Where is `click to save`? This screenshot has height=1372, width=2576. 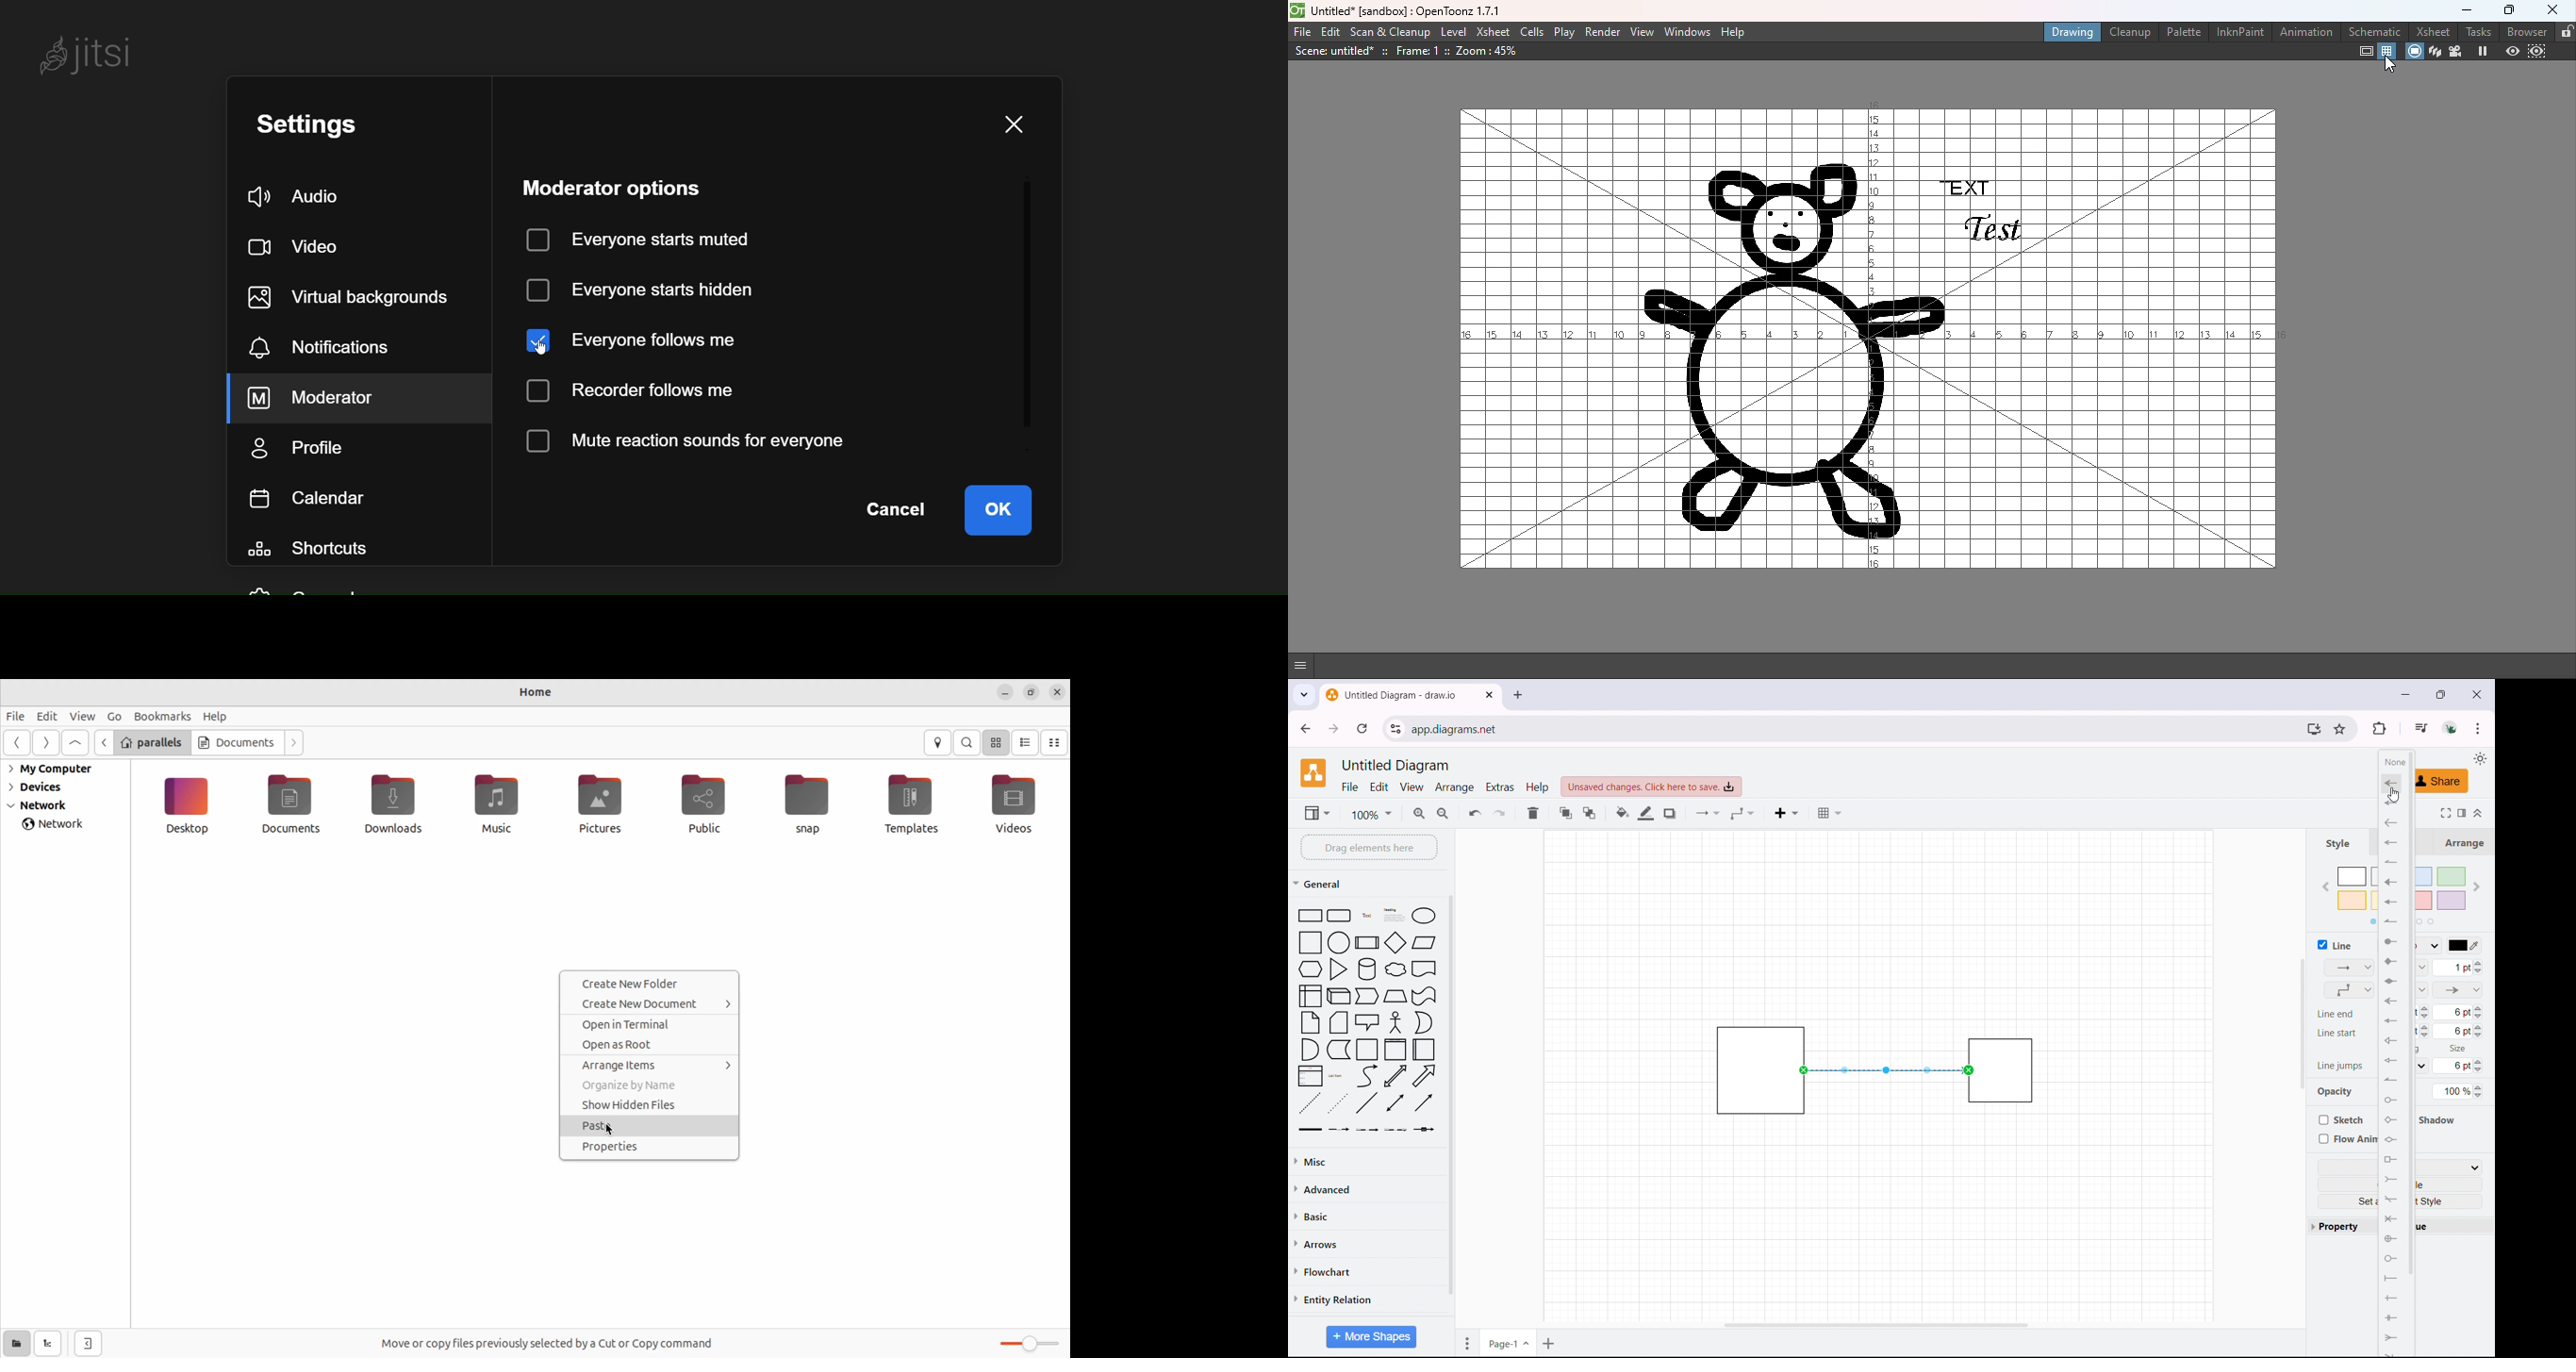 click to save is located at coordinates (1651, 787).